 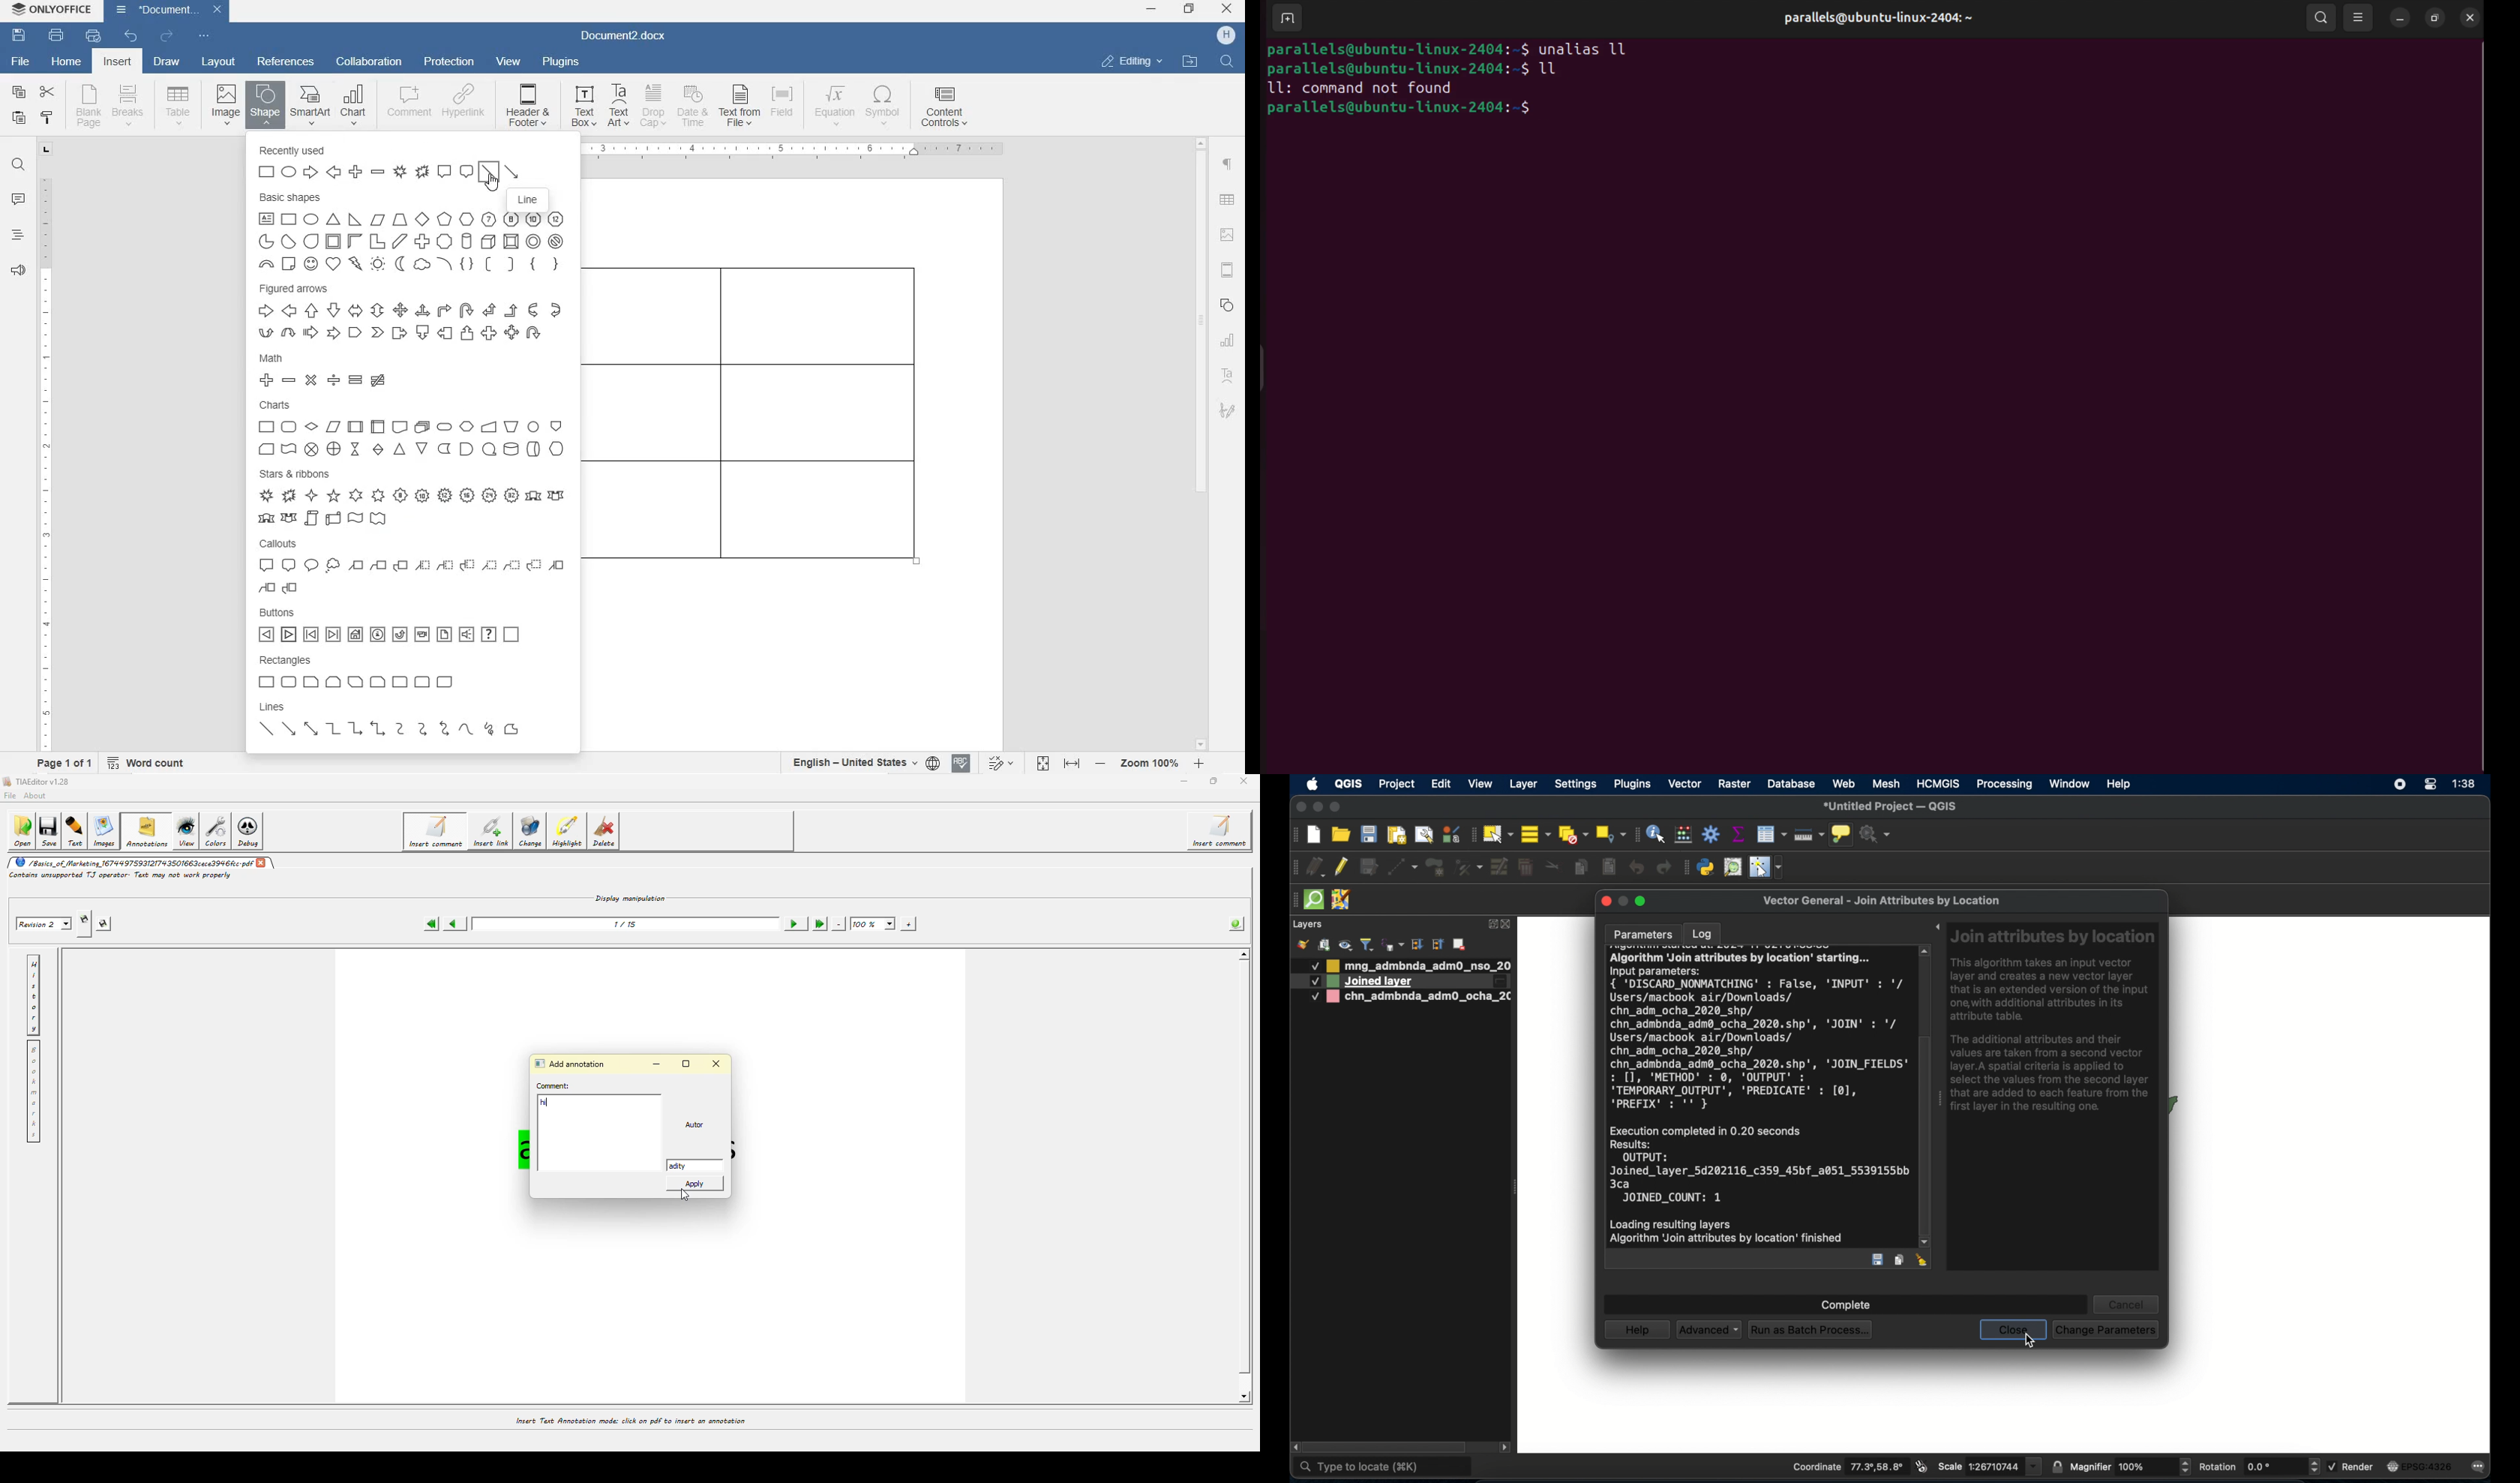 What do you see at coordinates (167, 37) in the screenshot?
I see `redo` at bounding box center [167, 37].